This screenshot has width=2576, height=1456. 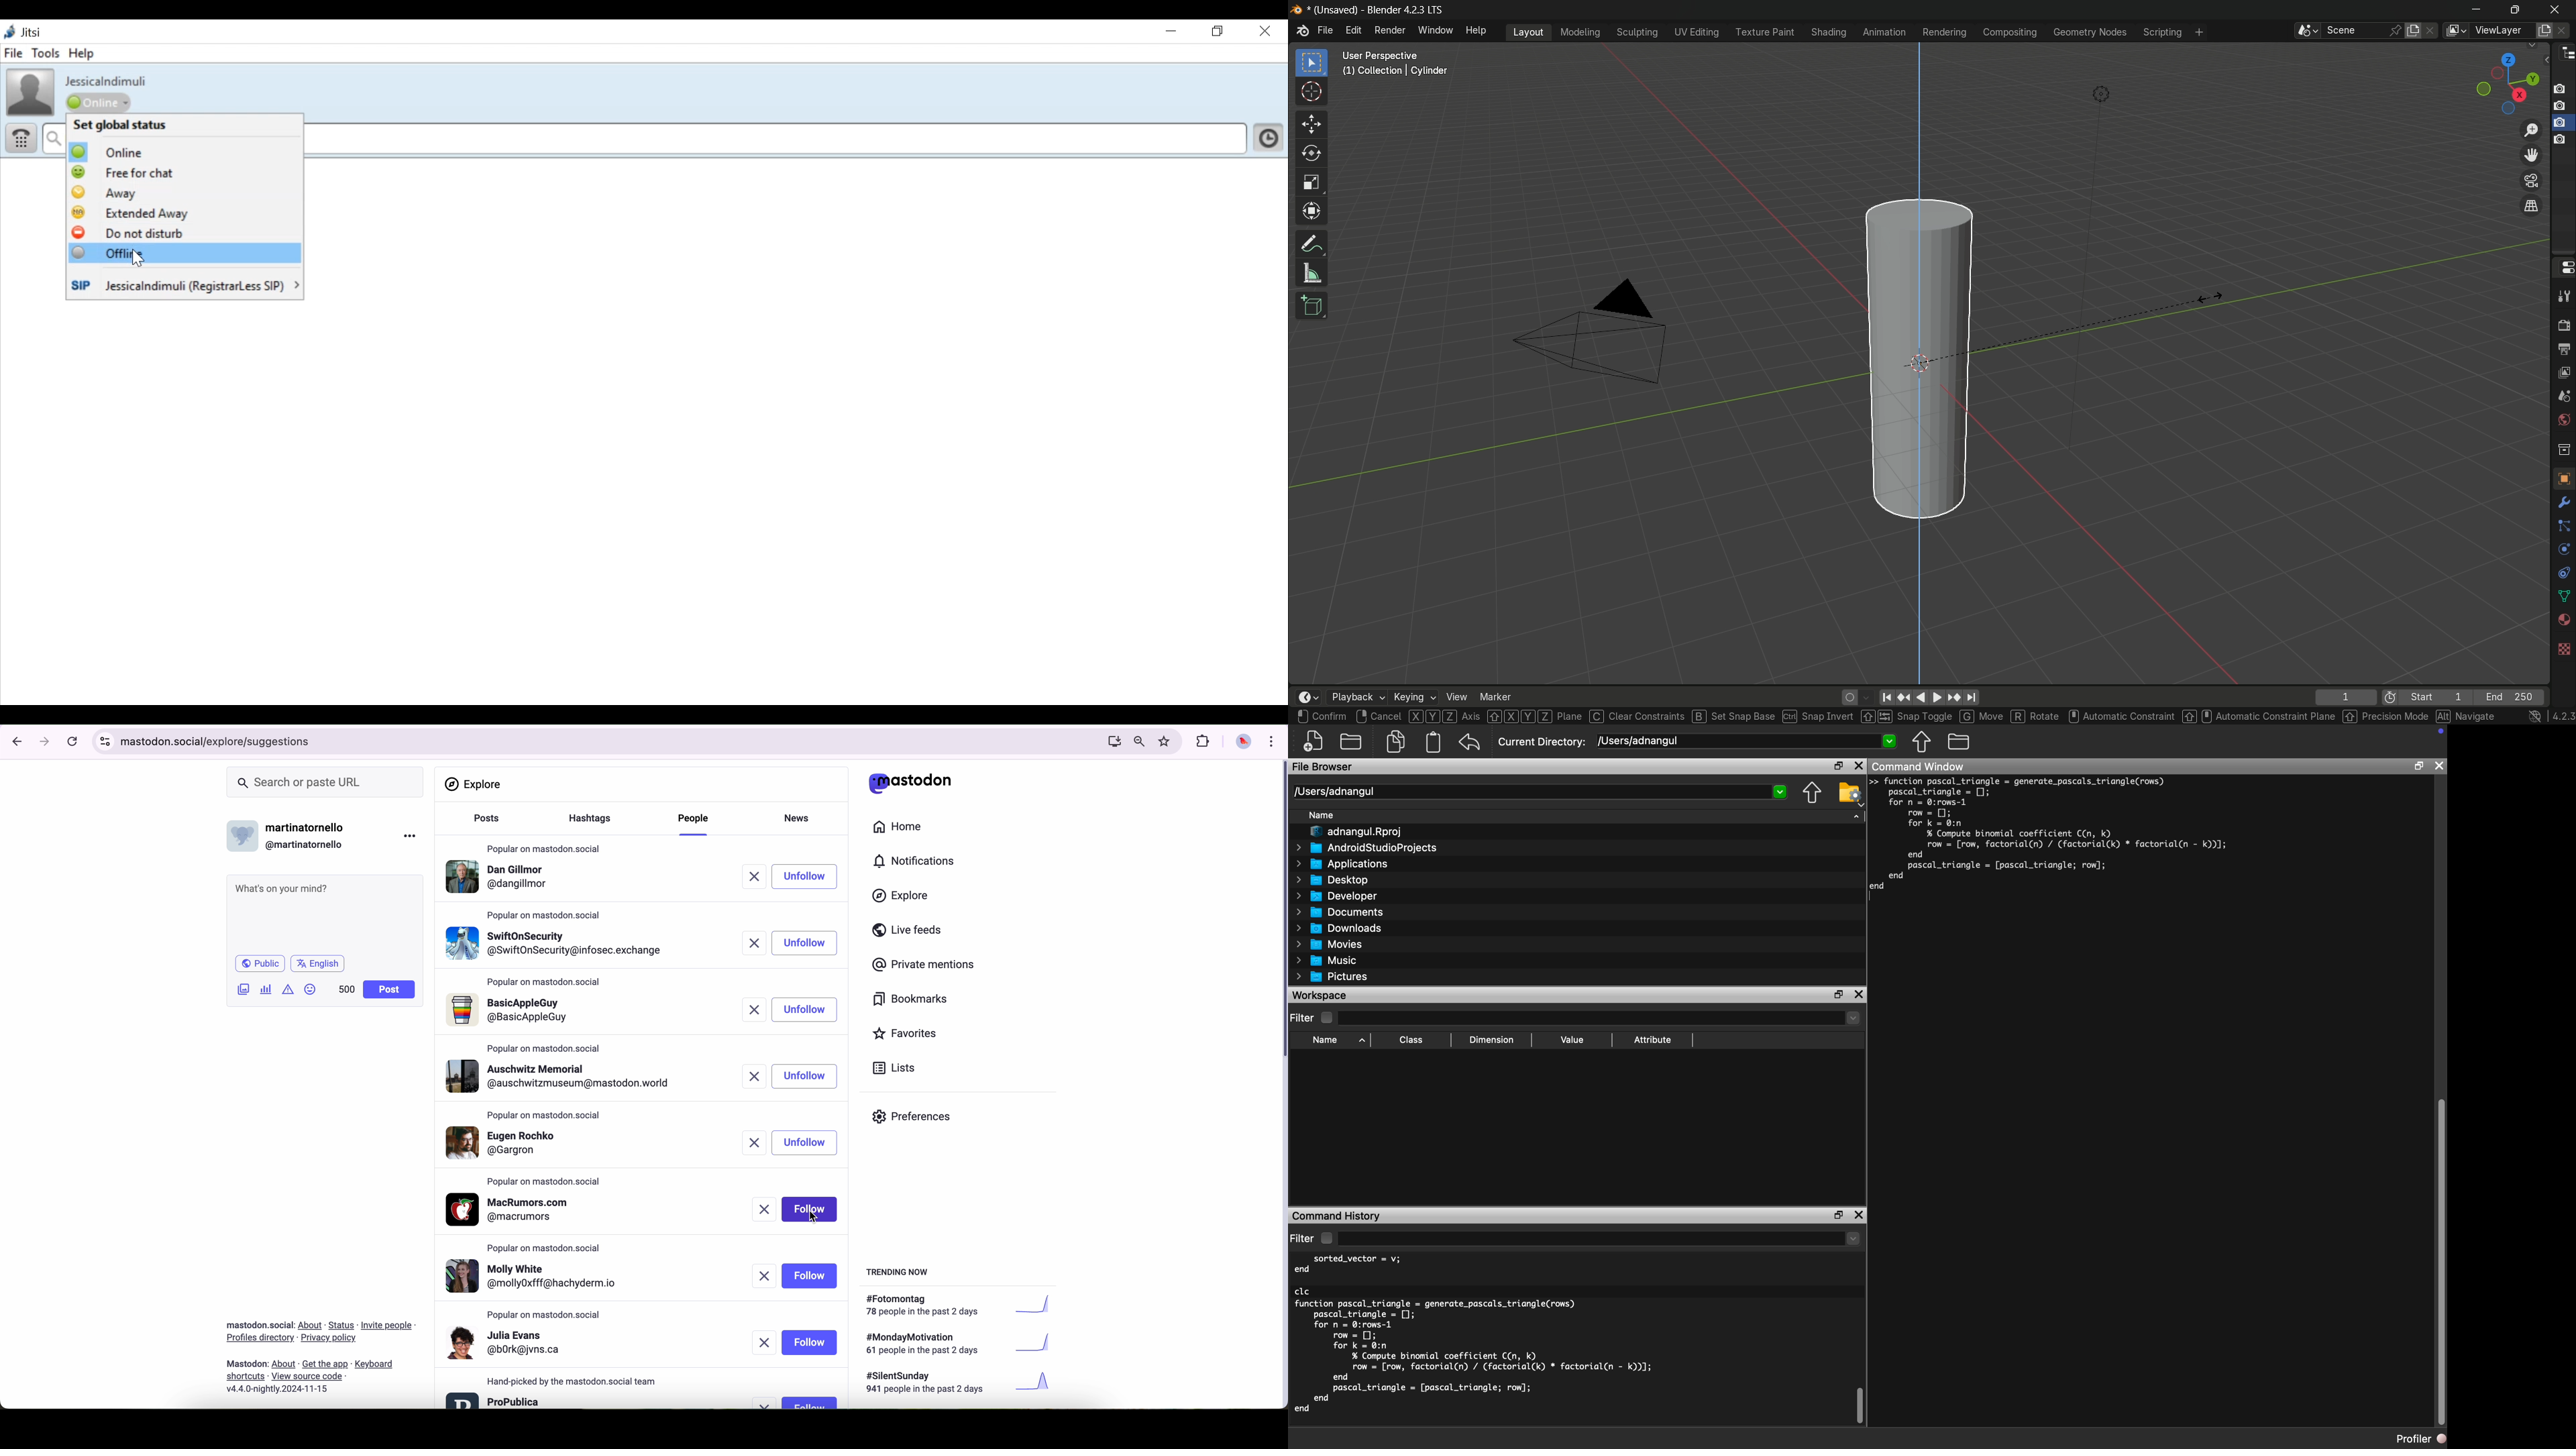 What do you see at coordinates (512, 1011) in the screenshot?
I see `profile` at bounding box center [512, 1011].